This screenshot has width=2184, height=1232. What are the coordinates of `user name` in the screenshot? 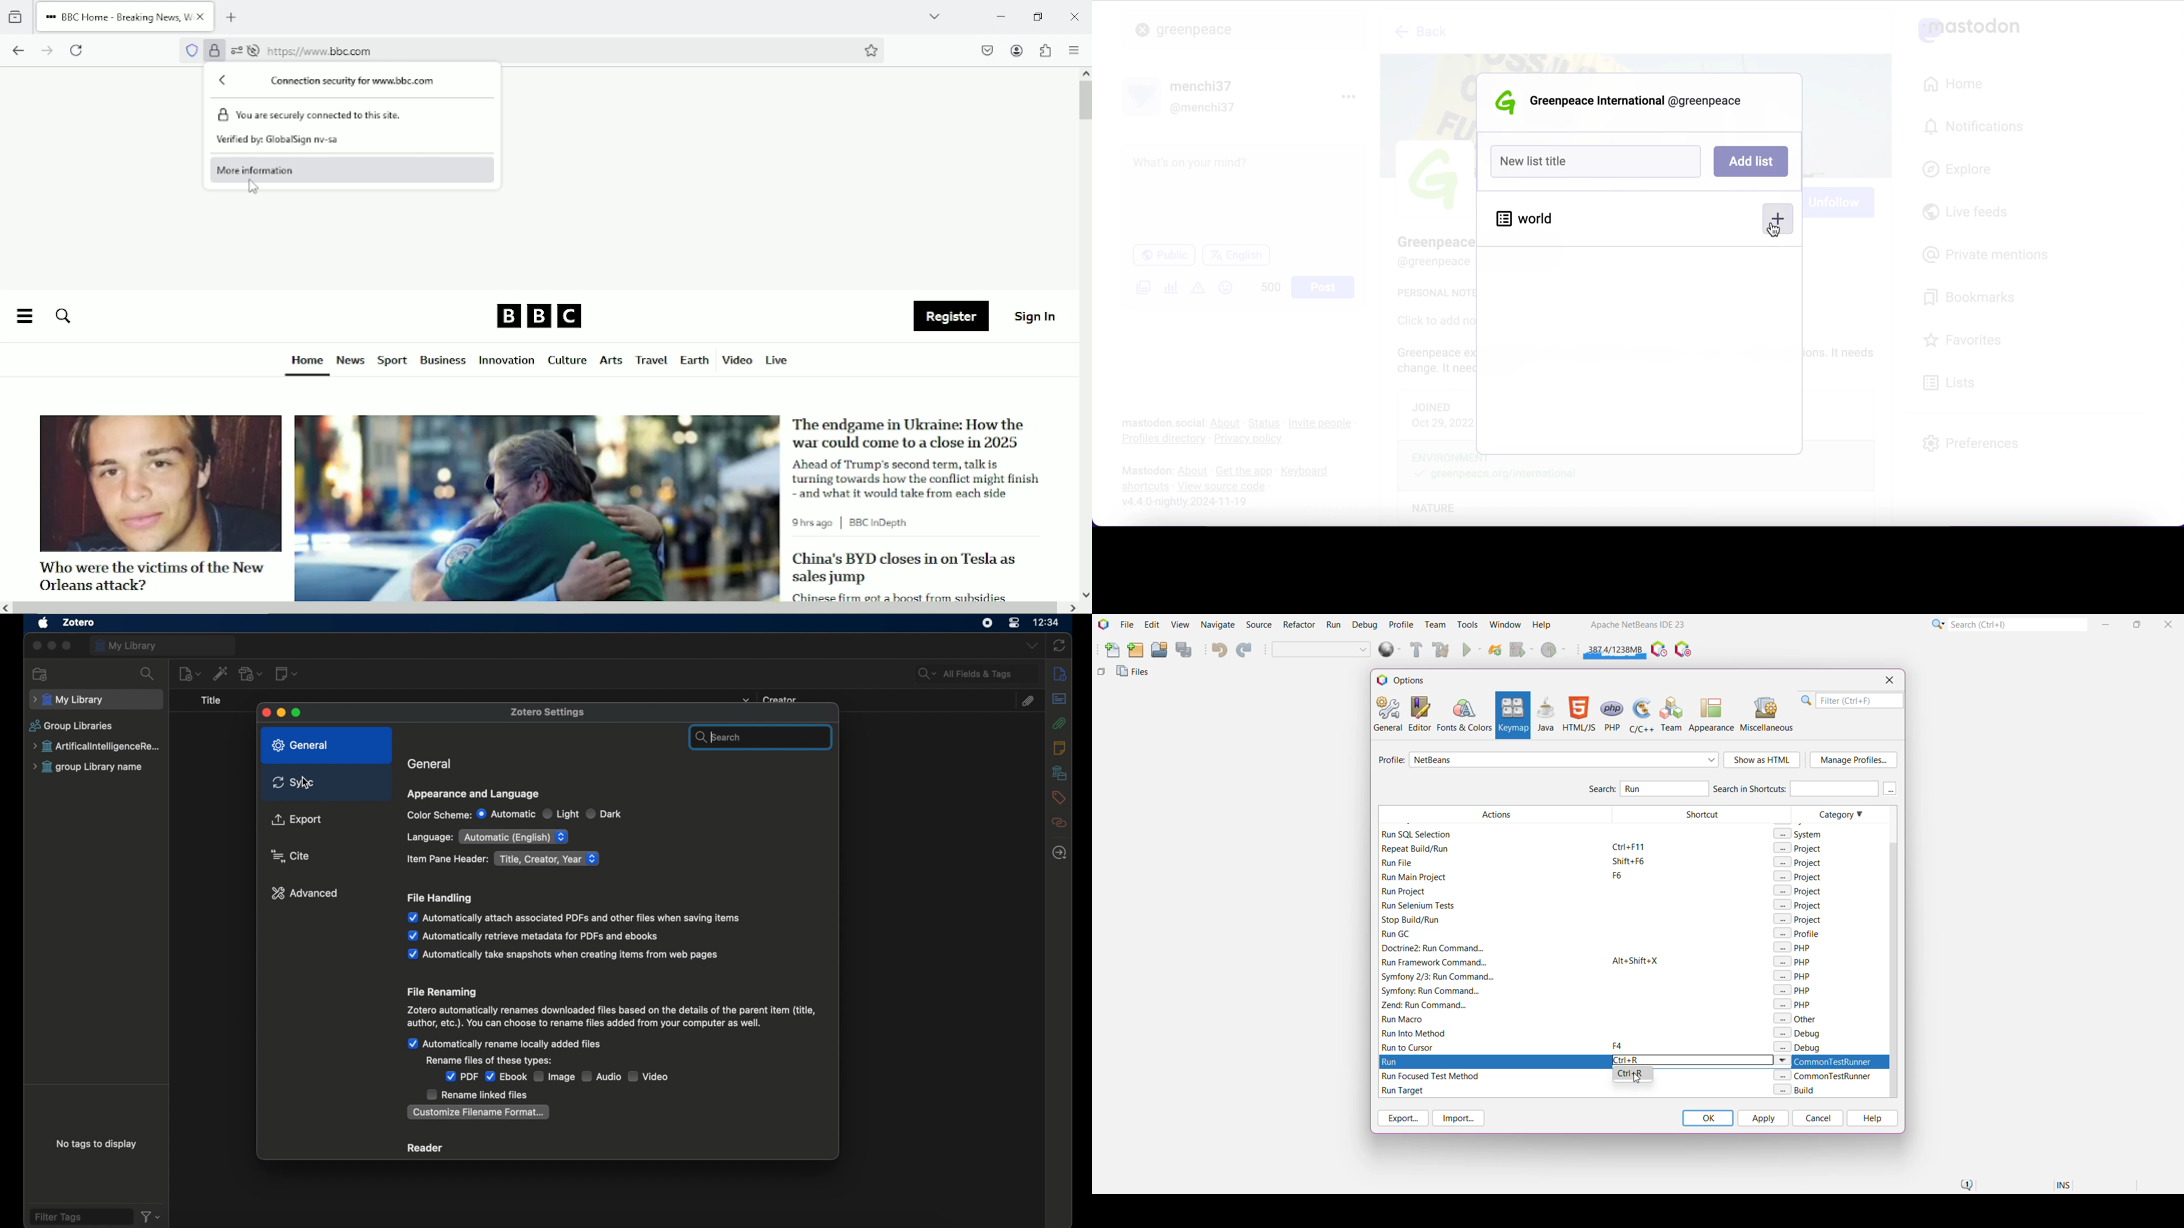 It's located at (1181, 96).